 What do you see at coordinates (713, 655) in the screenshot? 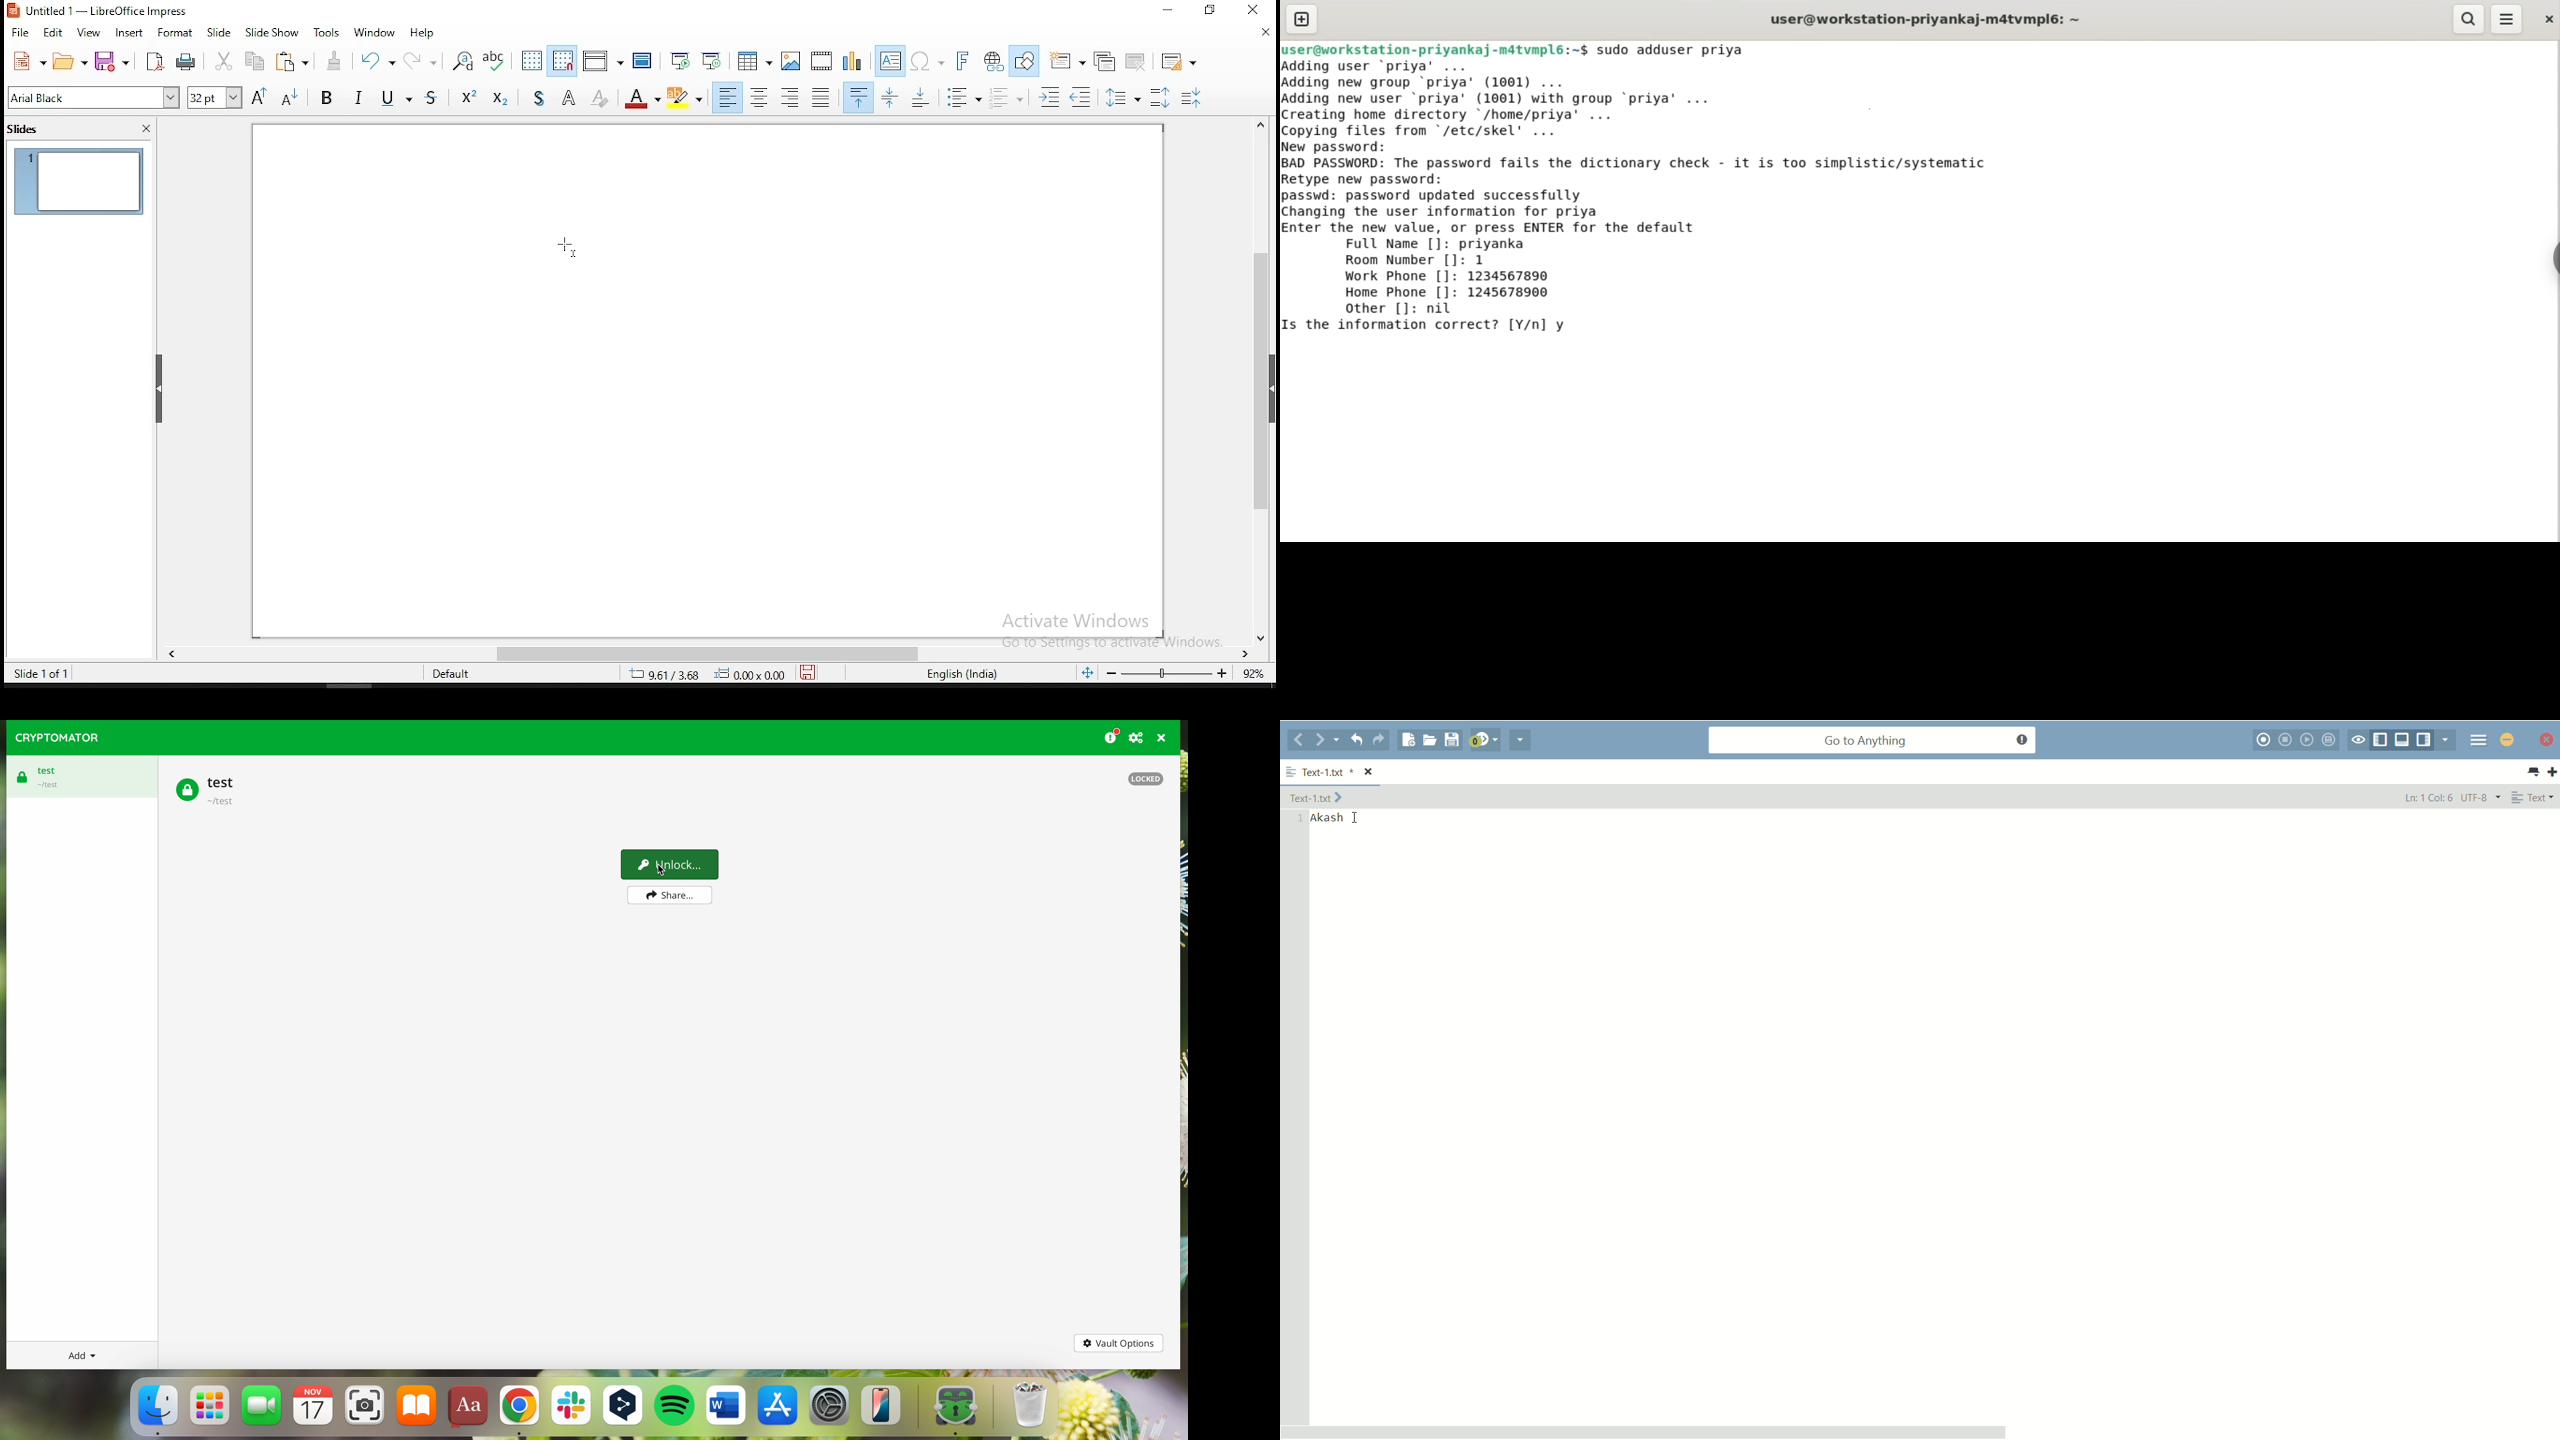
I see `scroll bar` at bounding box center [713, 655].